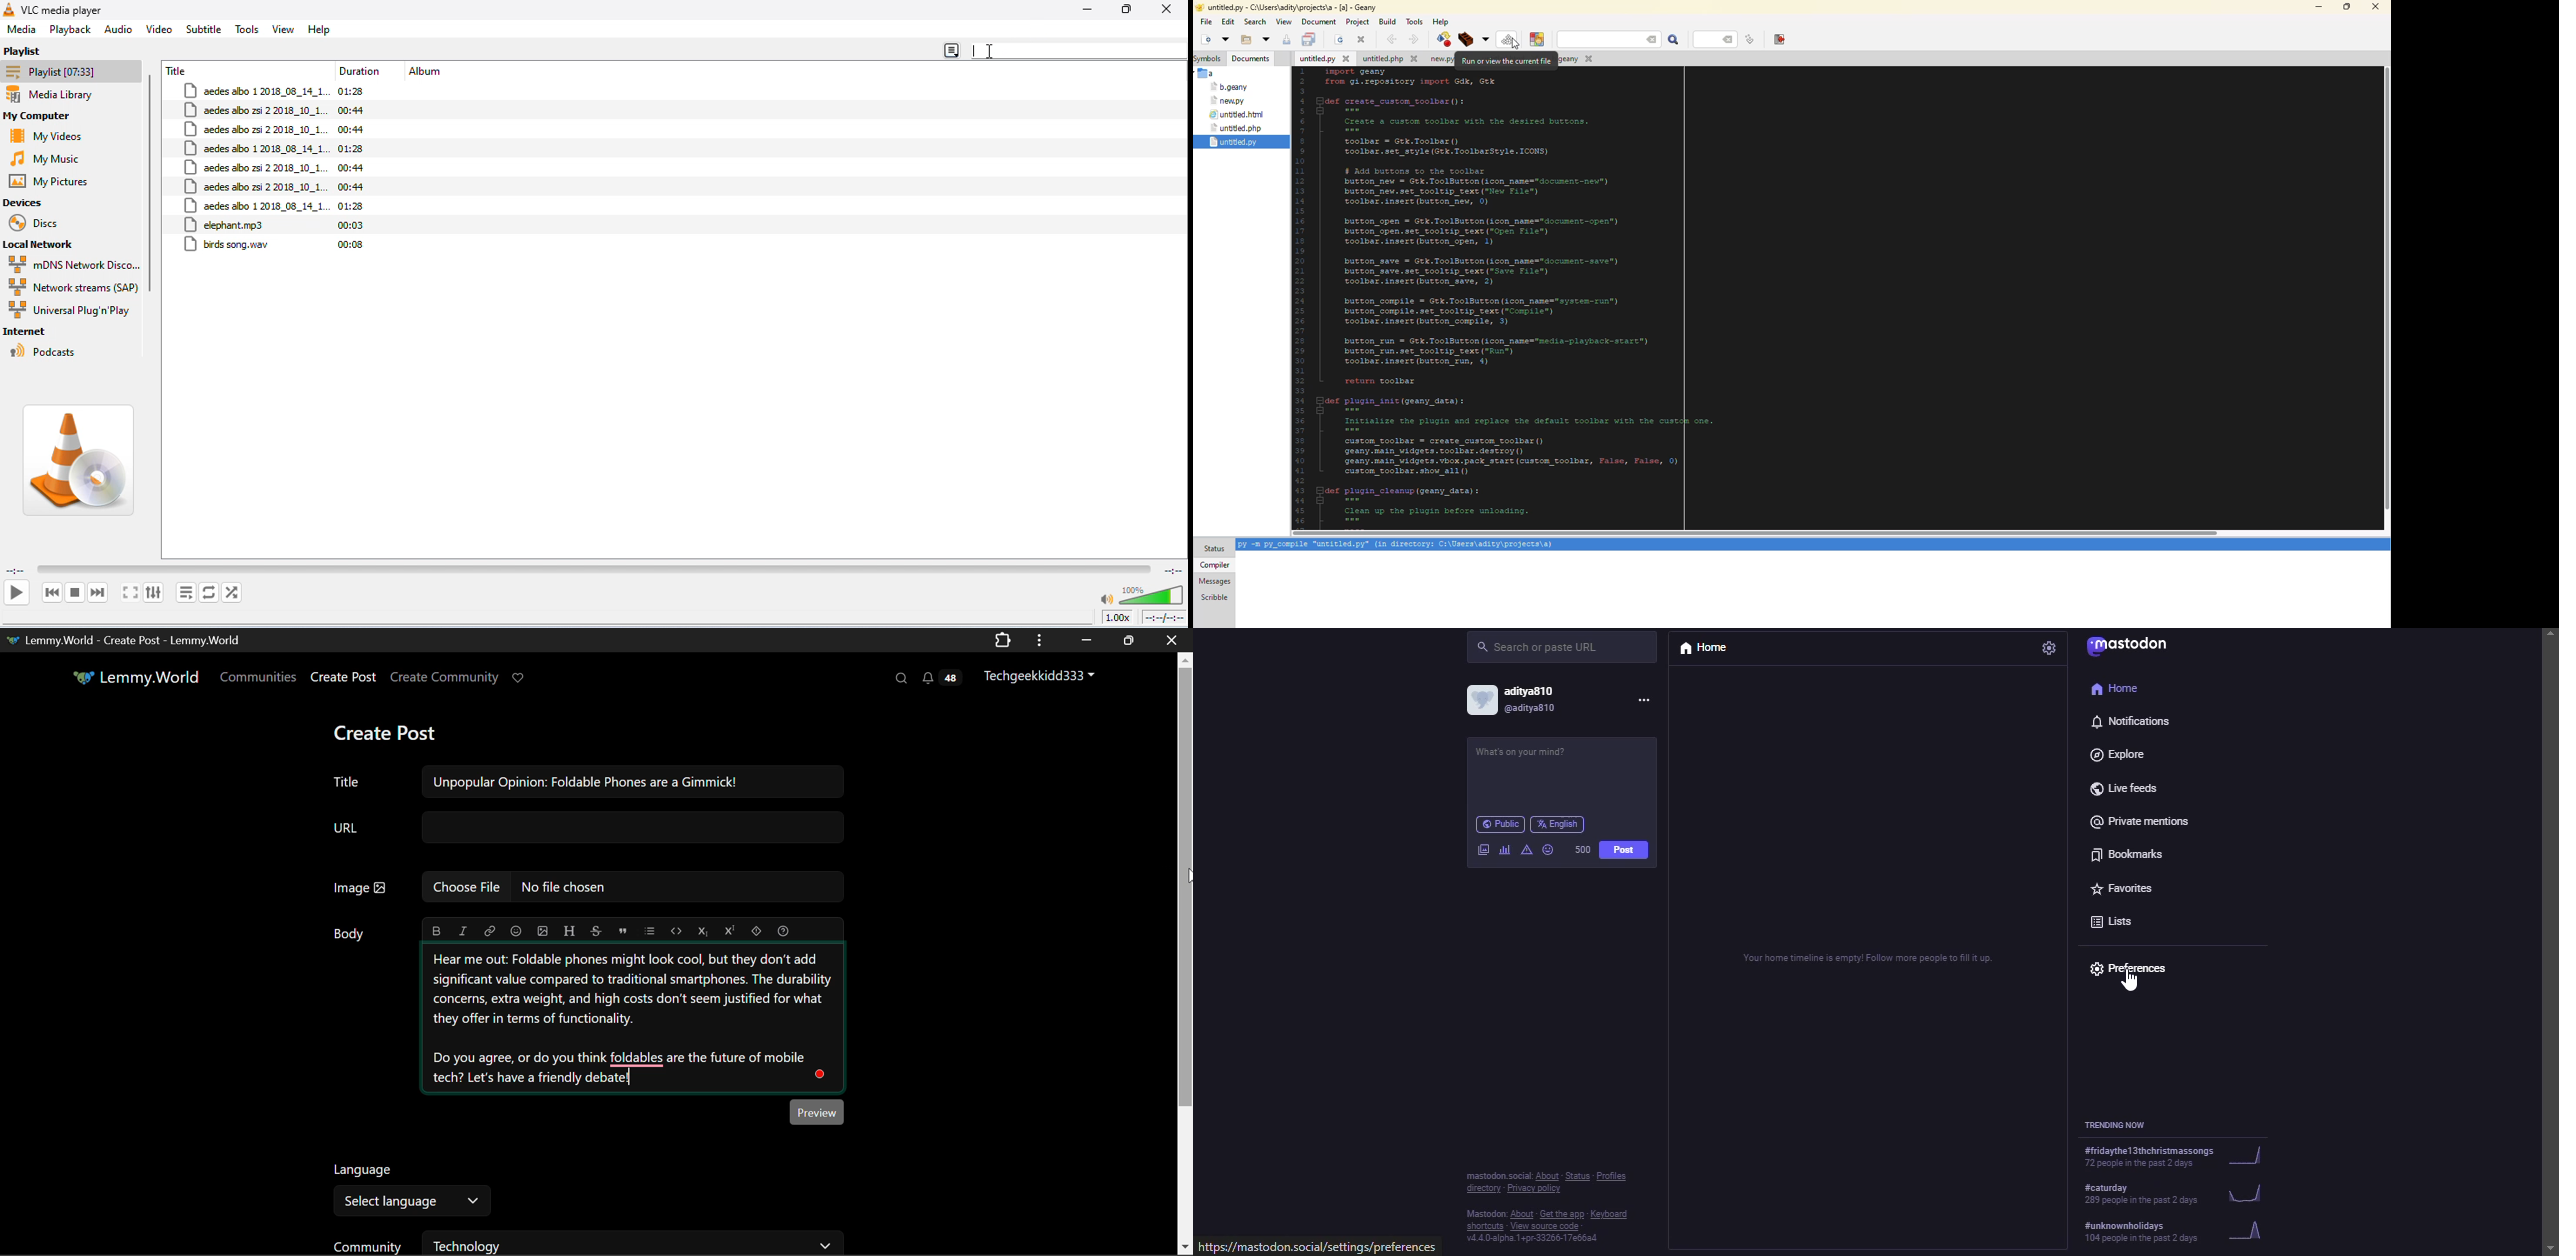 This screenshot has height=1260, width=2576. What do you see at coordinates (45, 351) in the screenshot?
I see `podcasts` at bounding box center [45, 351].